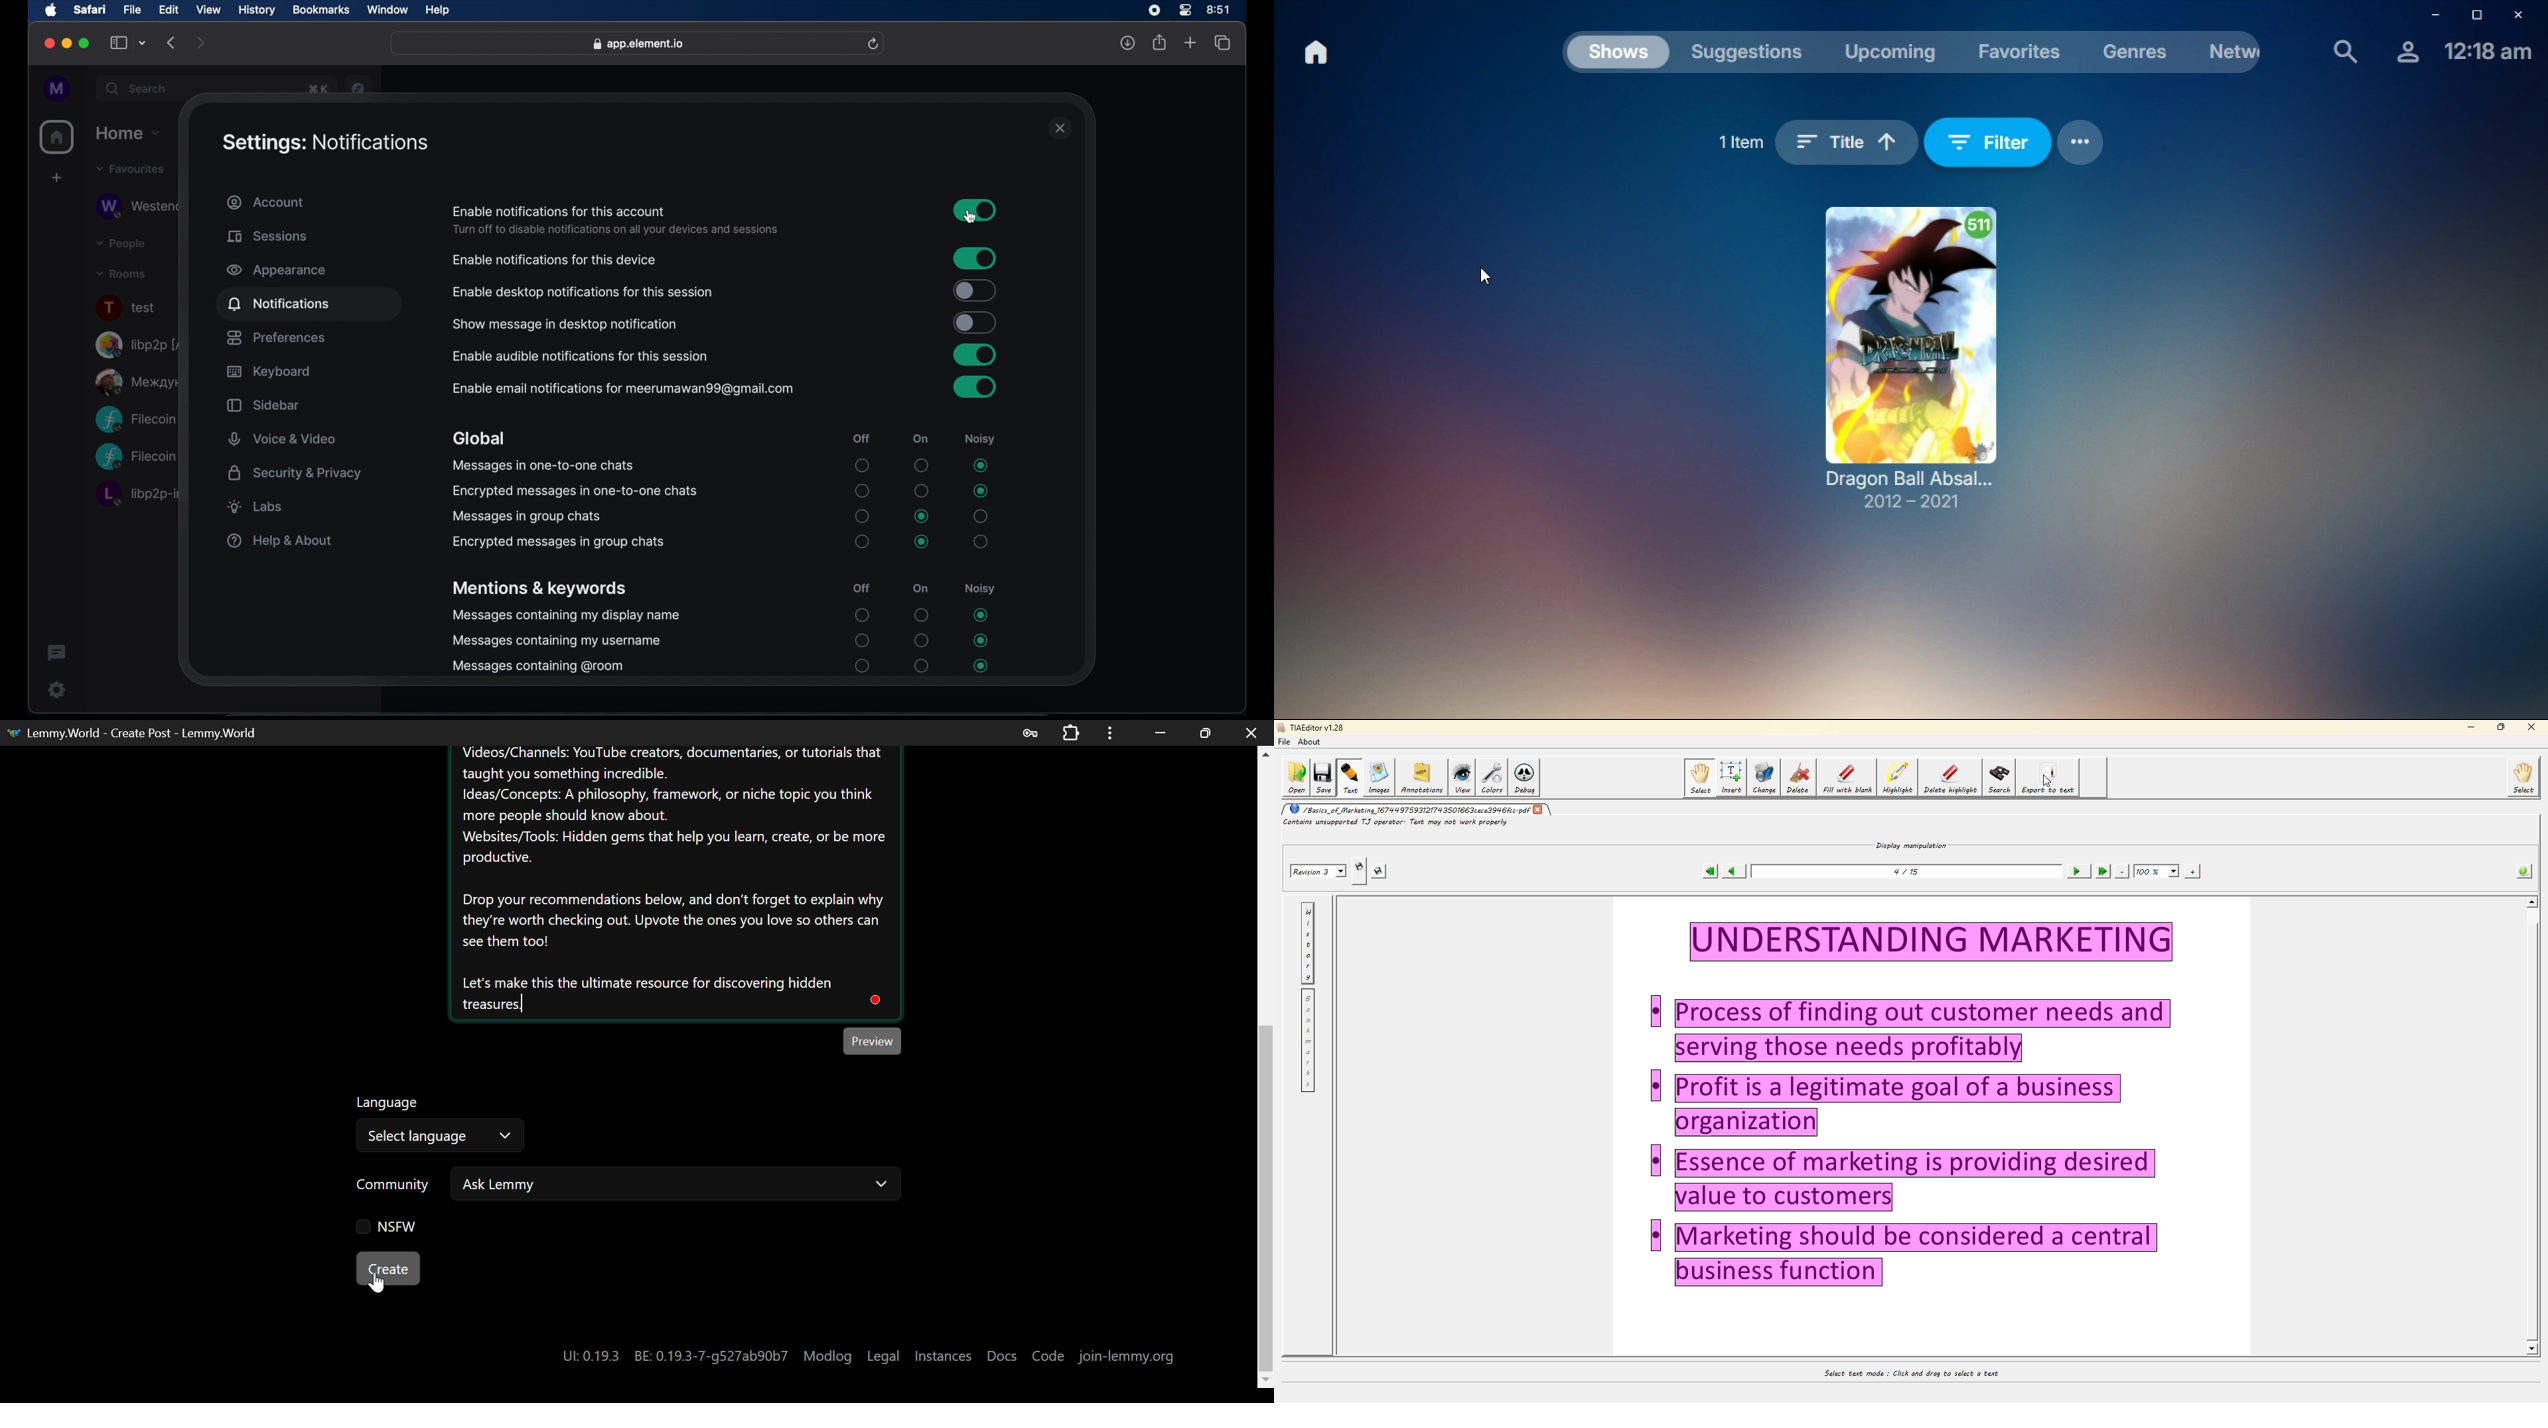 This screenshot has height=1428, width=2548. What do you see at coordinates (322, 11) in the screenshot?
I see `bookmarks` at bounding box center [322, 11].